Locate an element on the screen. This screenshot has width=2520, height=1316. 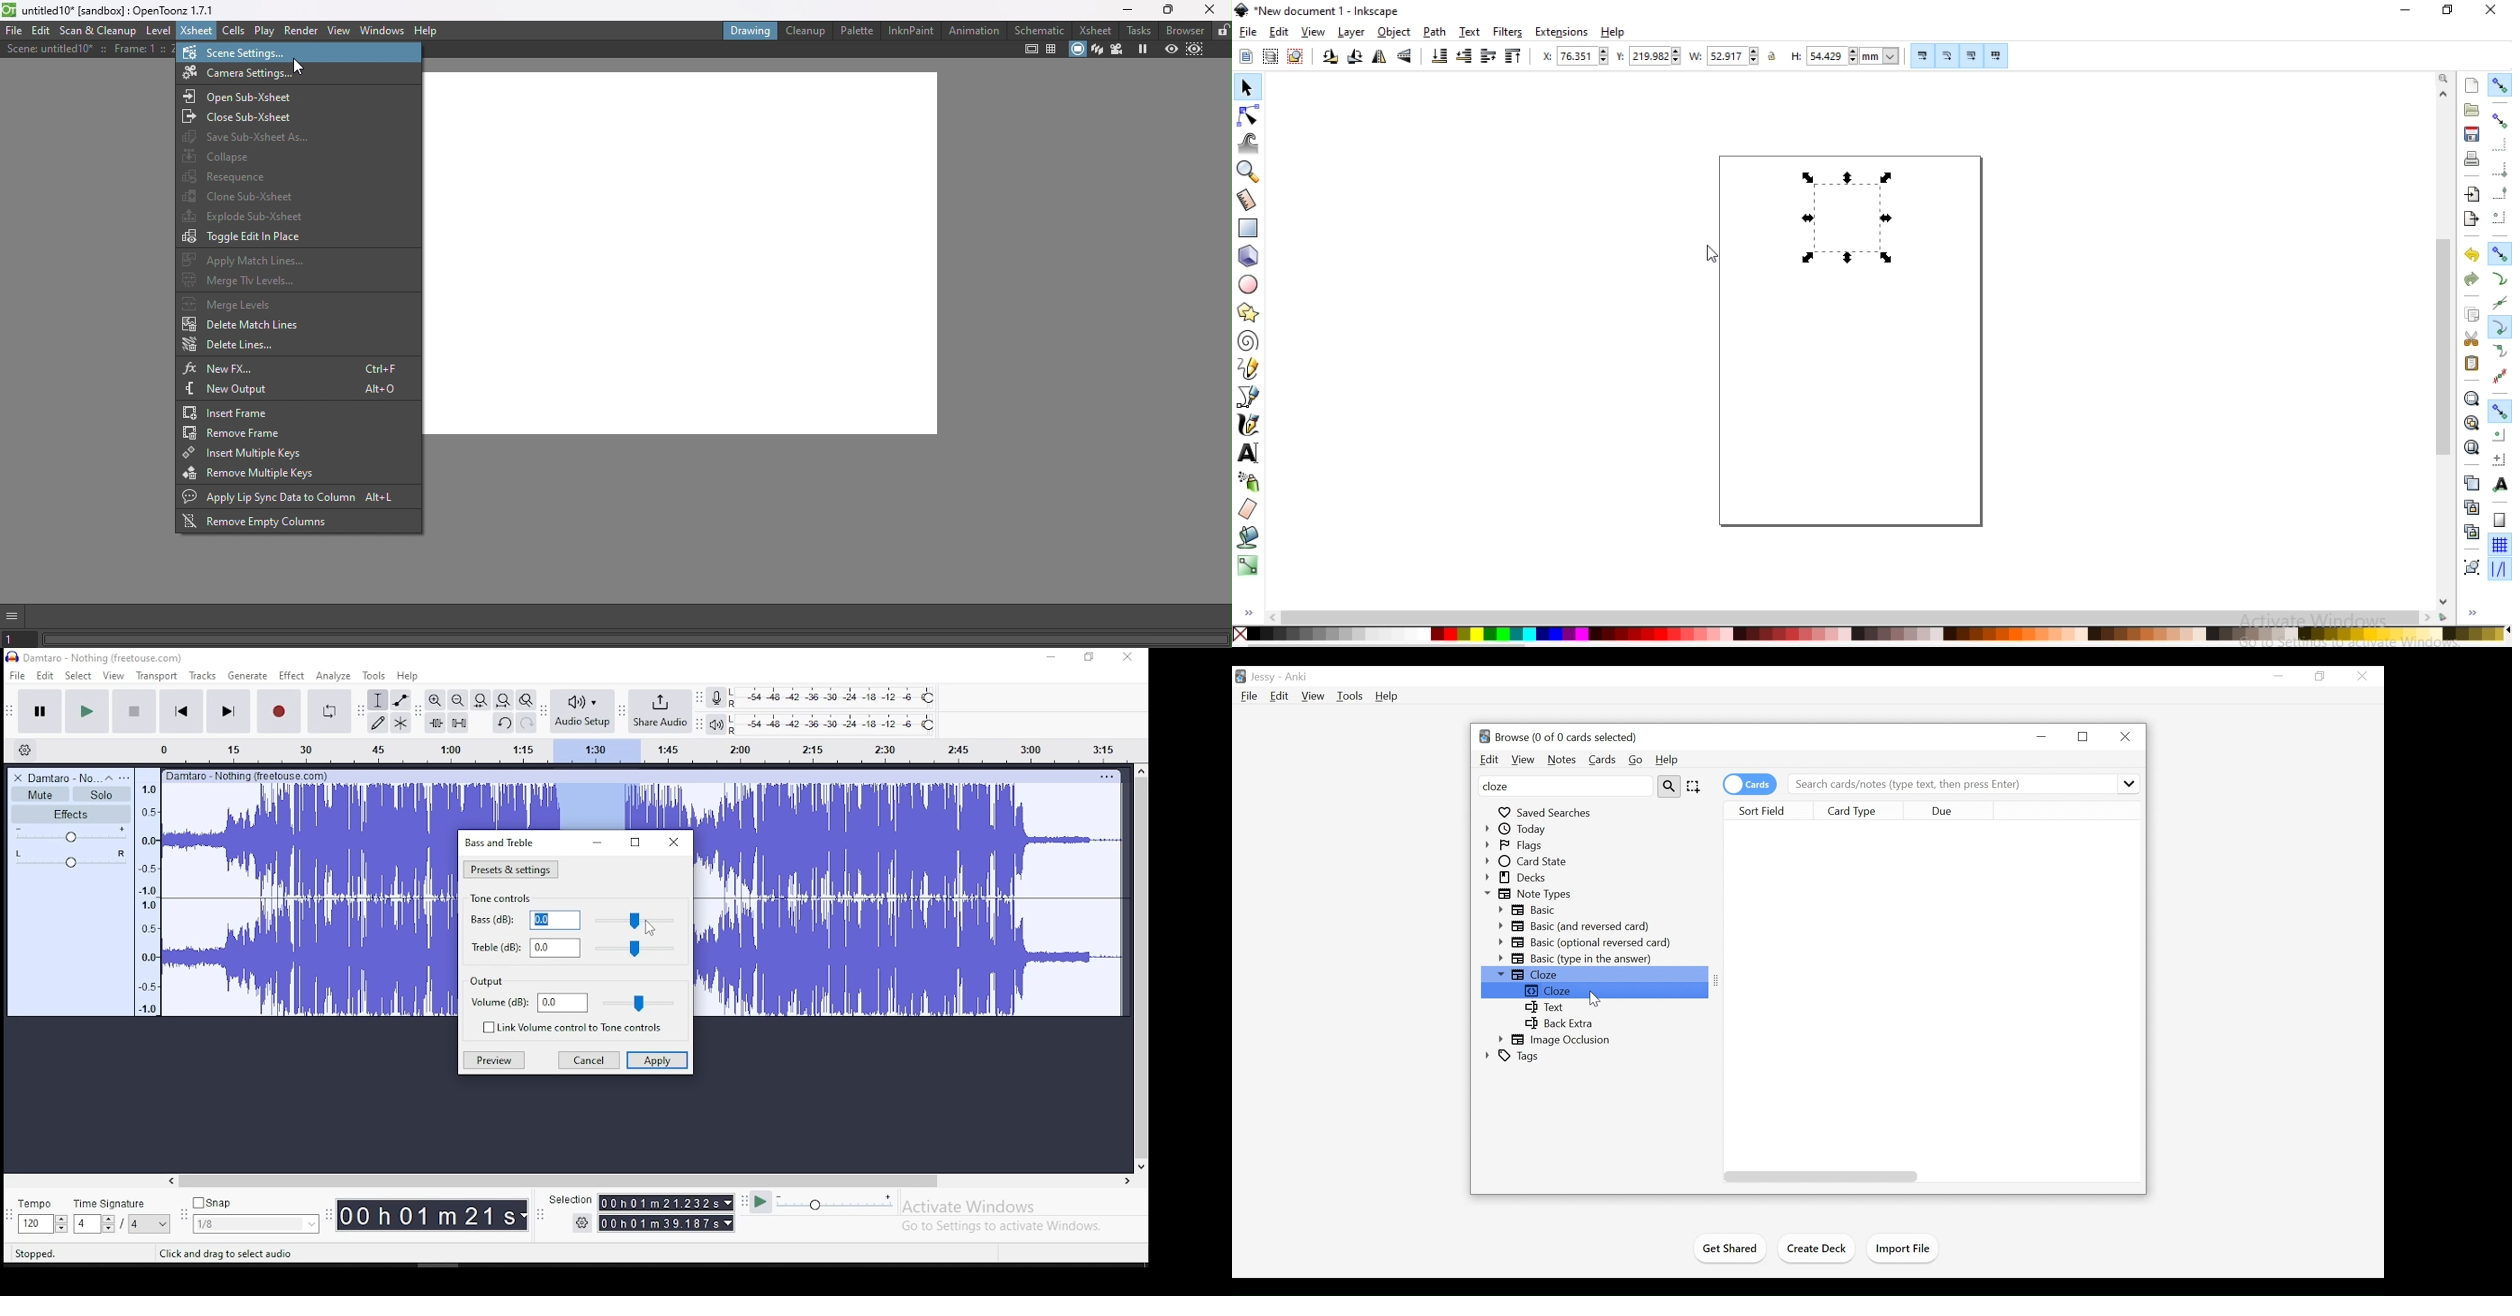
0O0hO01m21s is located at coordinates (428, 1215).